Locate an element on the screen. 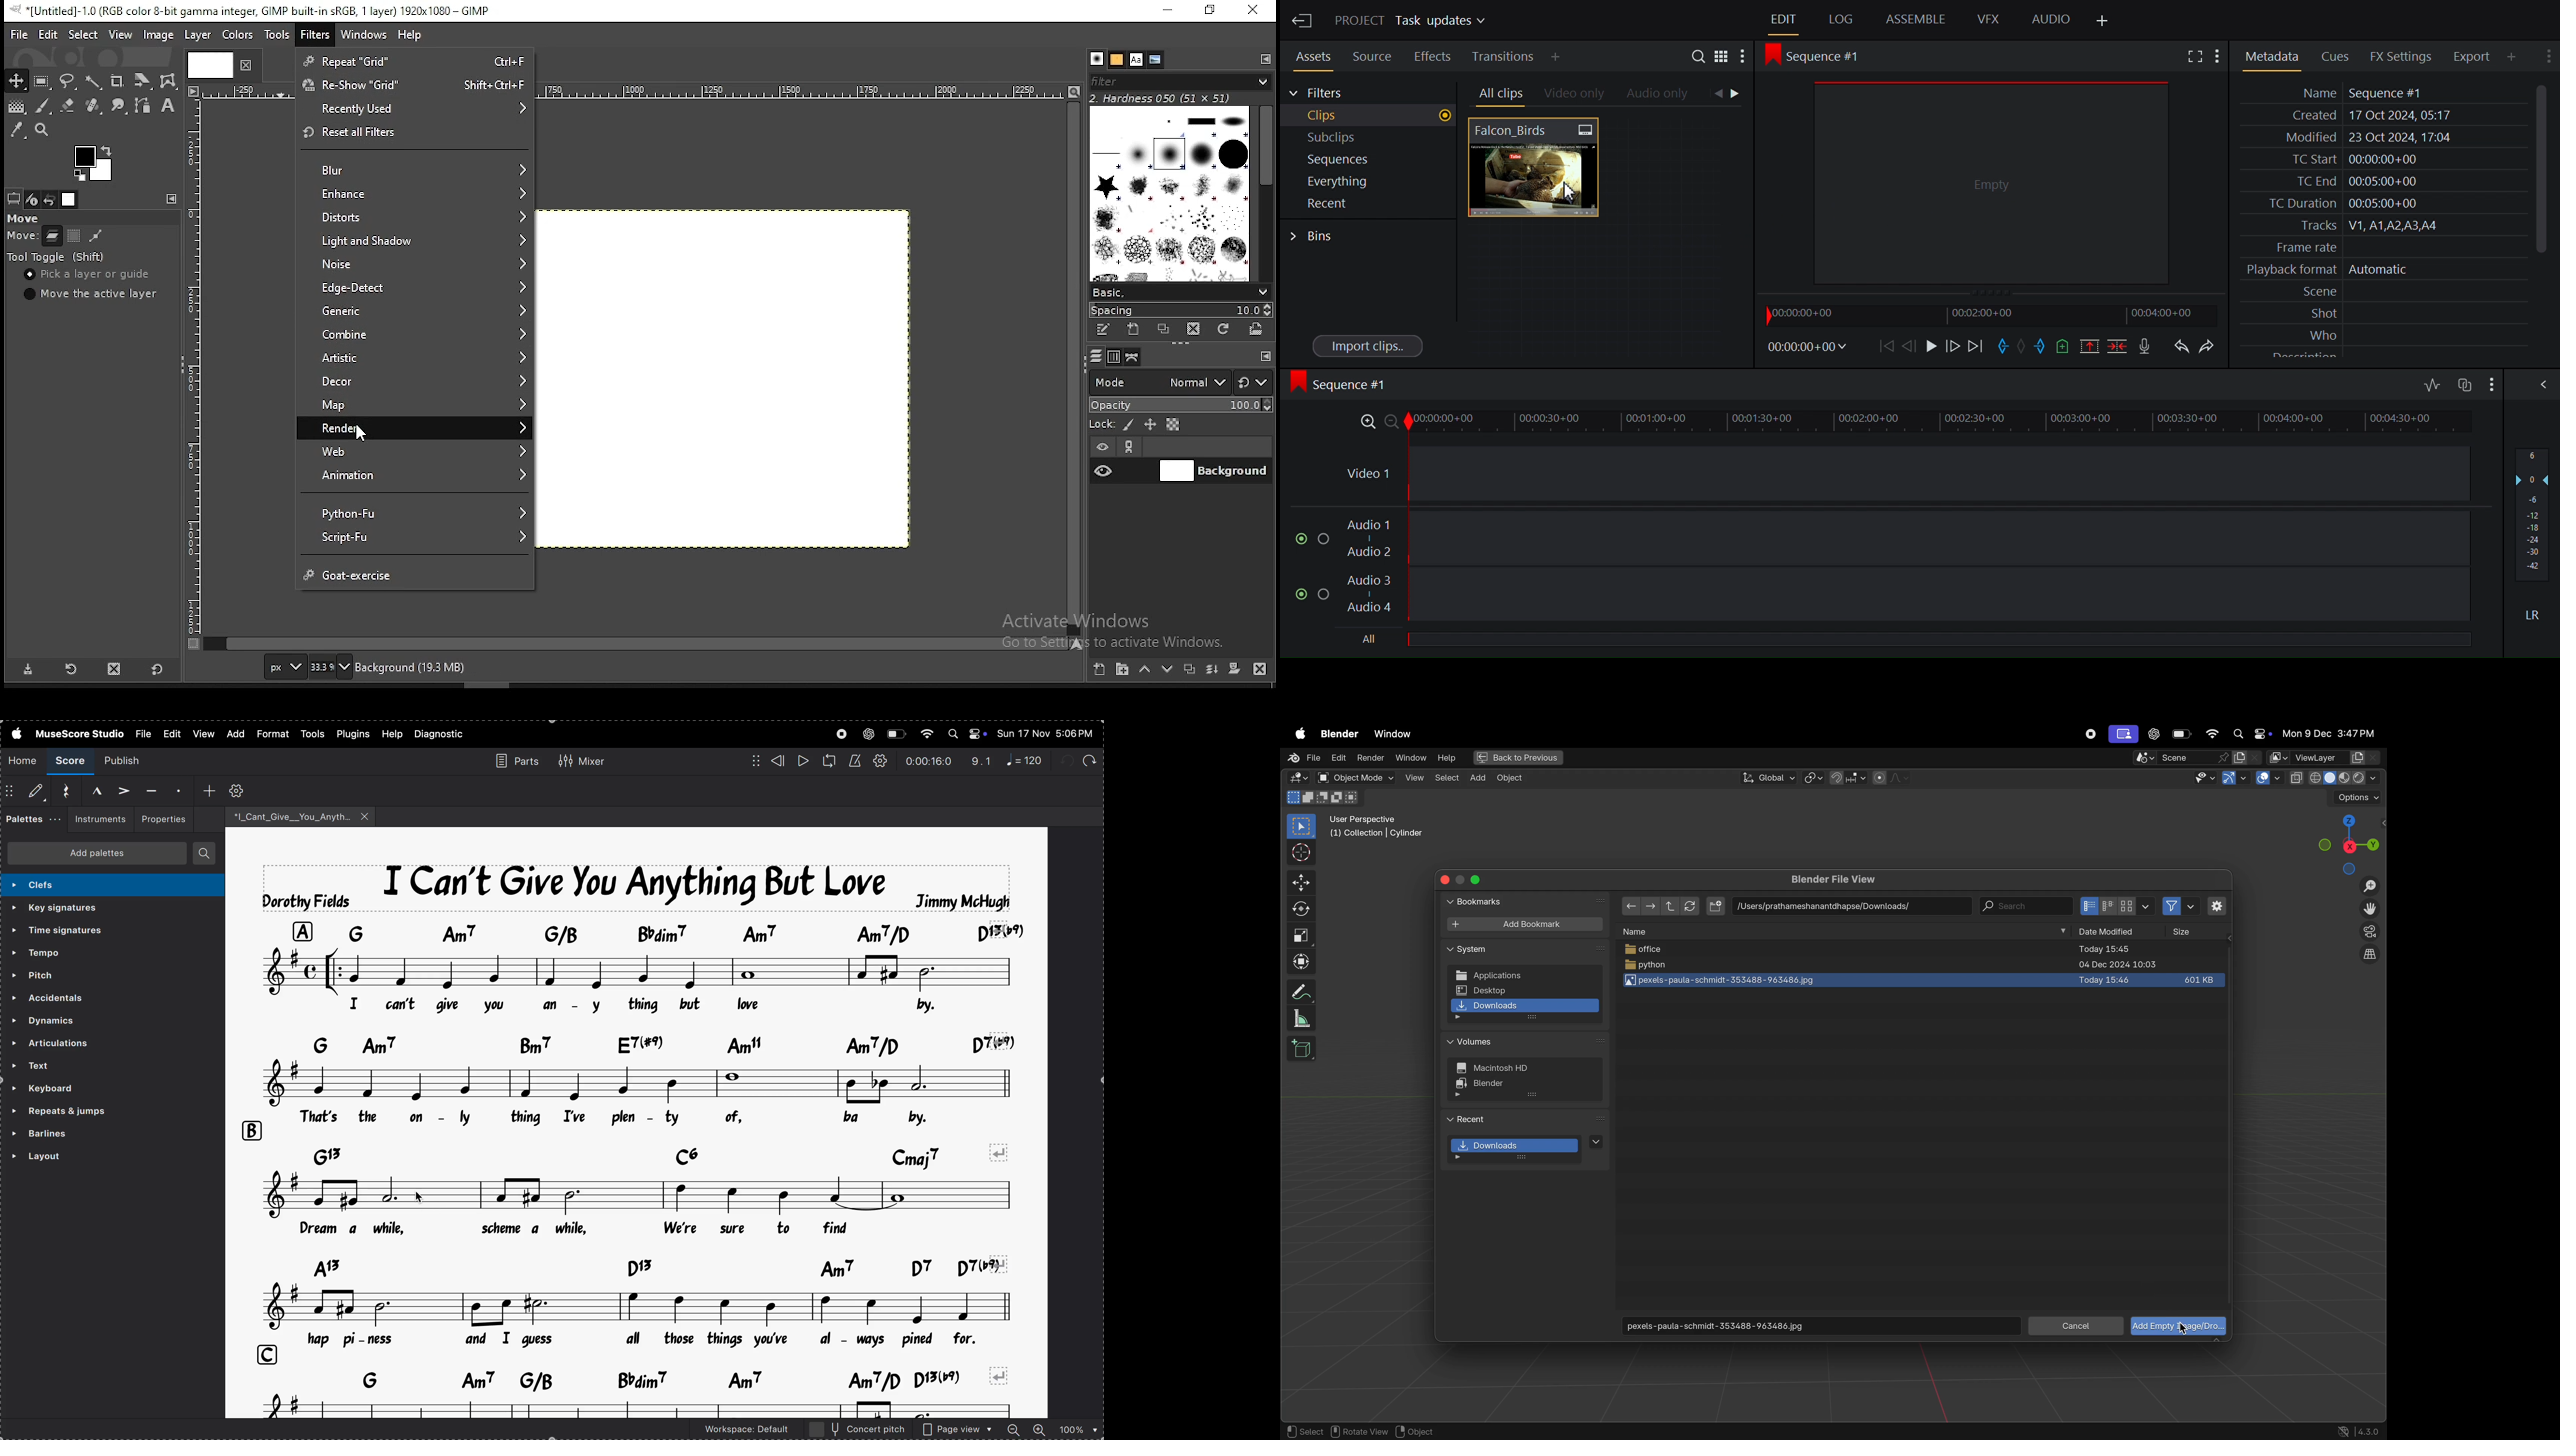 The image size is (2576, 1456). Created is located at coordinates (2381, 116).